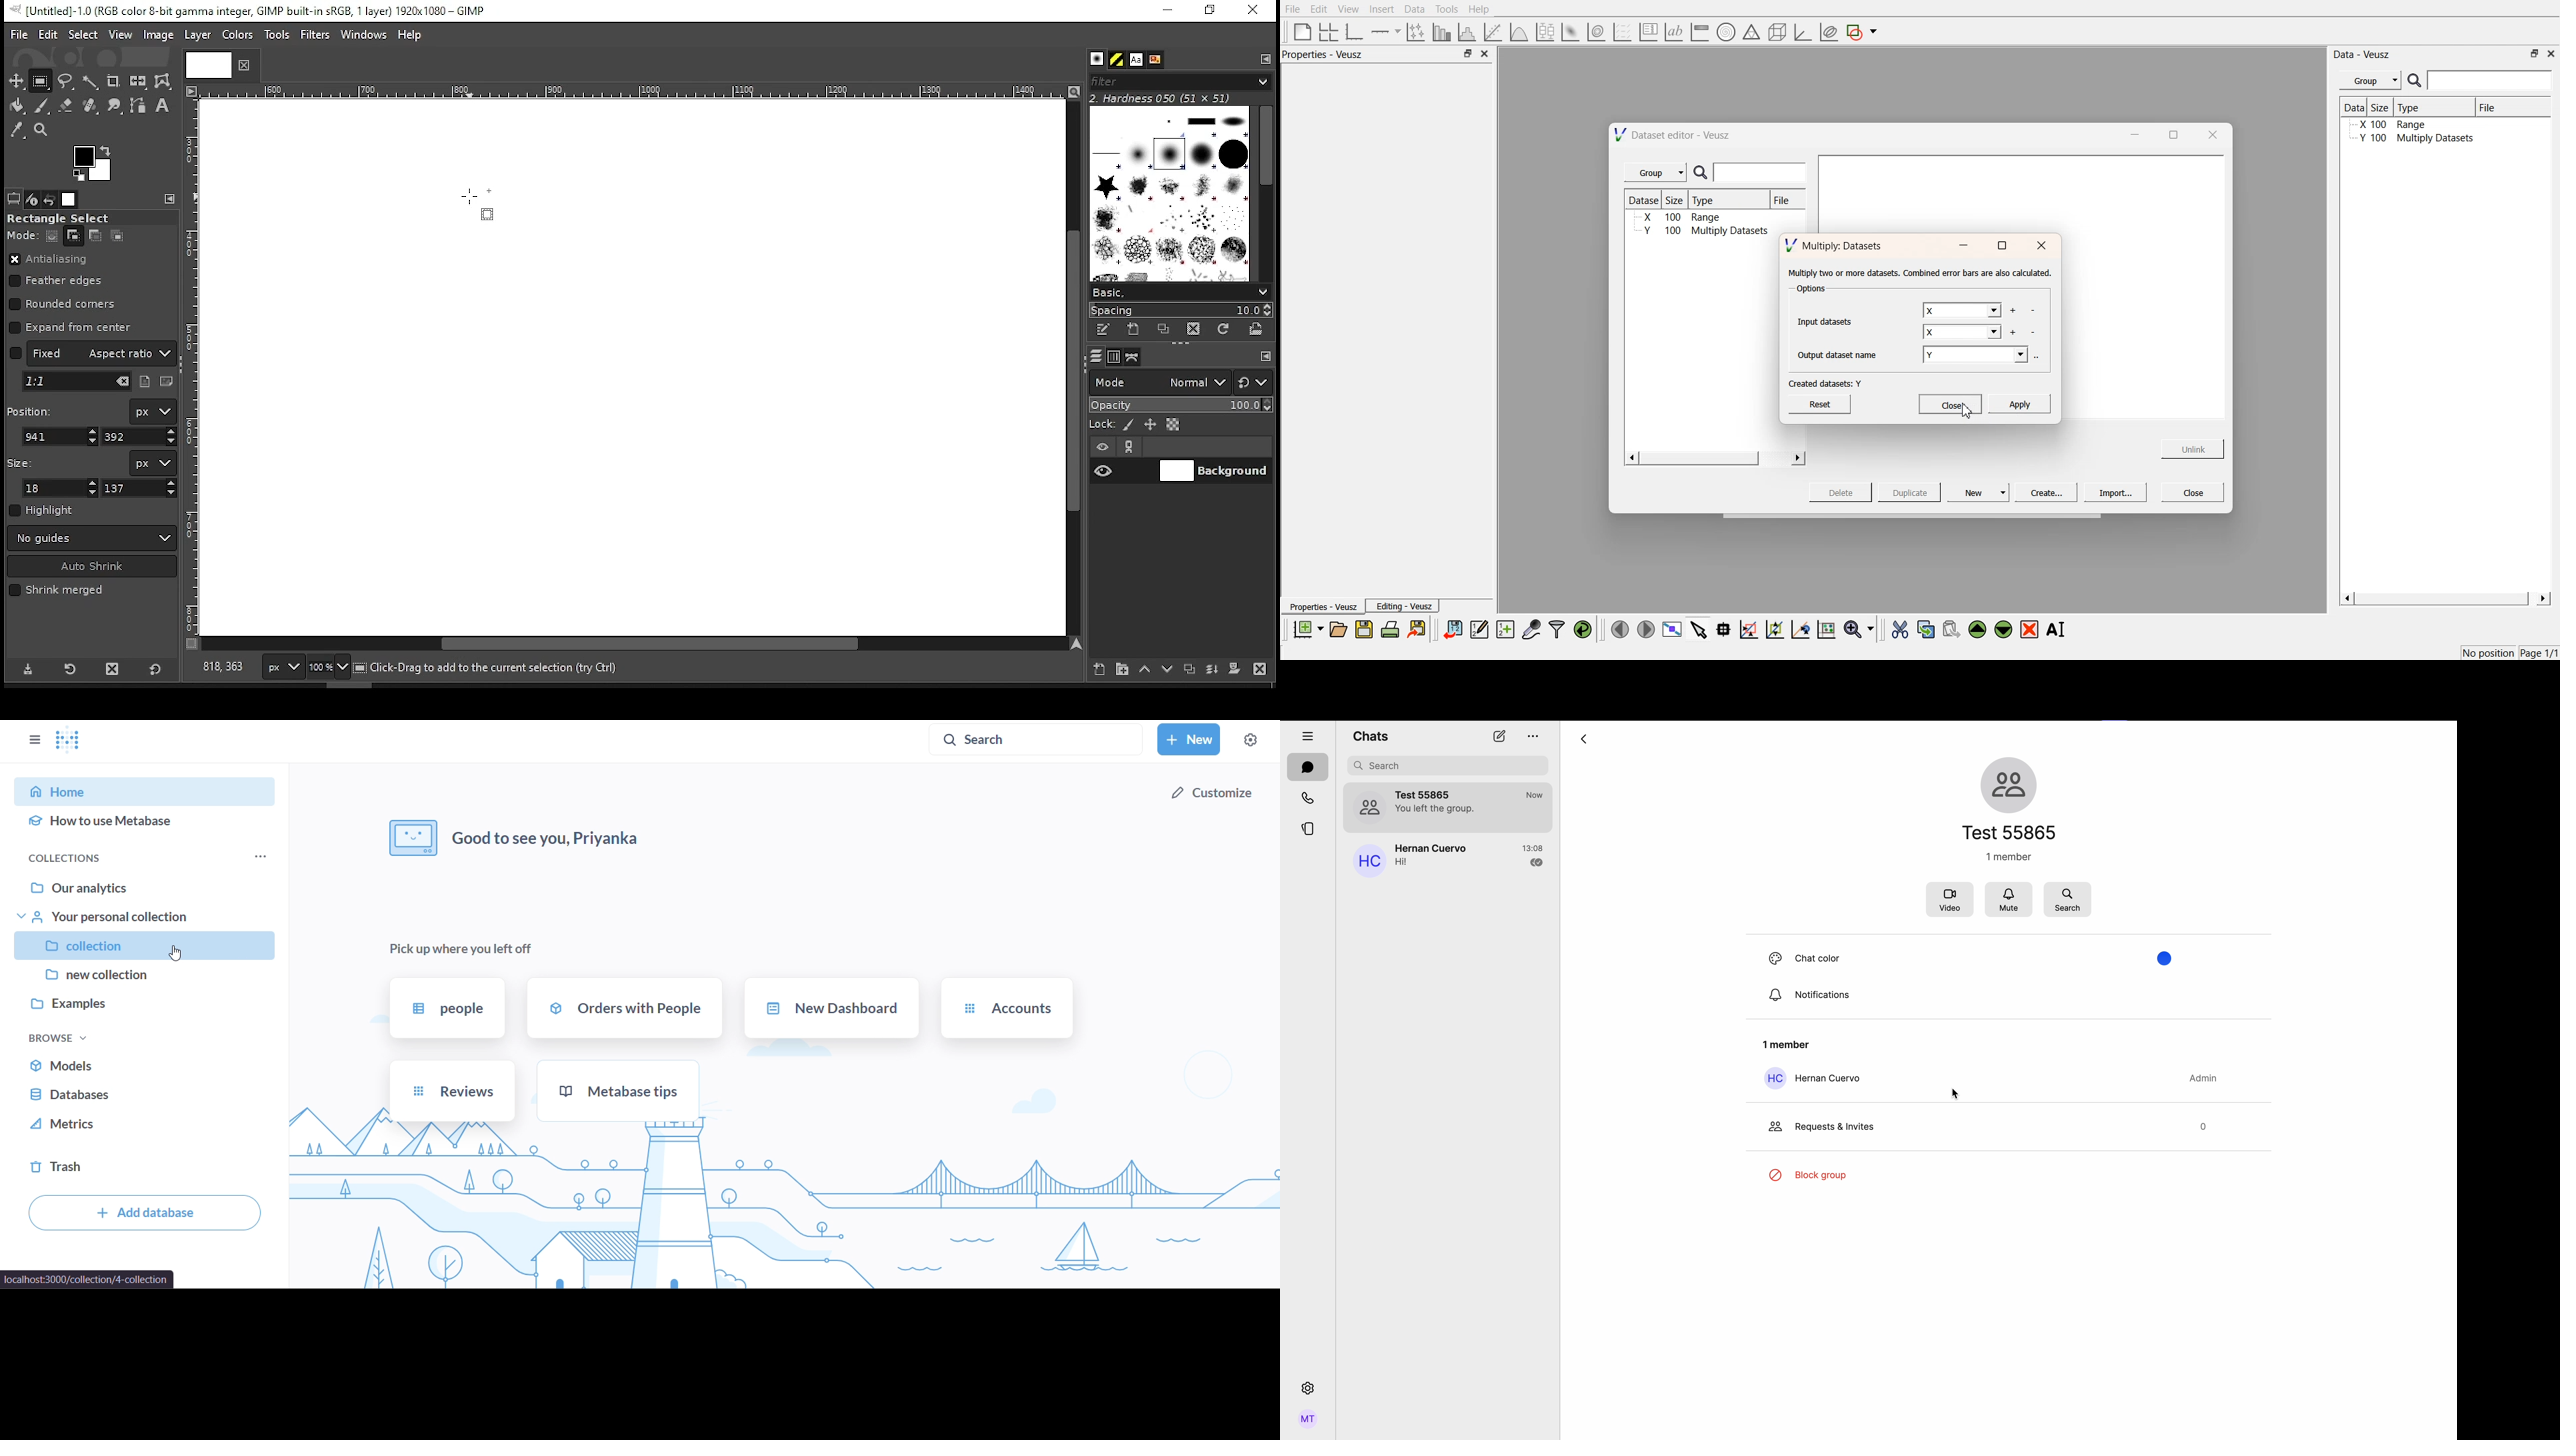 The image size is (2576, 1456). Describe the element at coordinates (1620, 629) in the screenshot. I see `move left` at that location.